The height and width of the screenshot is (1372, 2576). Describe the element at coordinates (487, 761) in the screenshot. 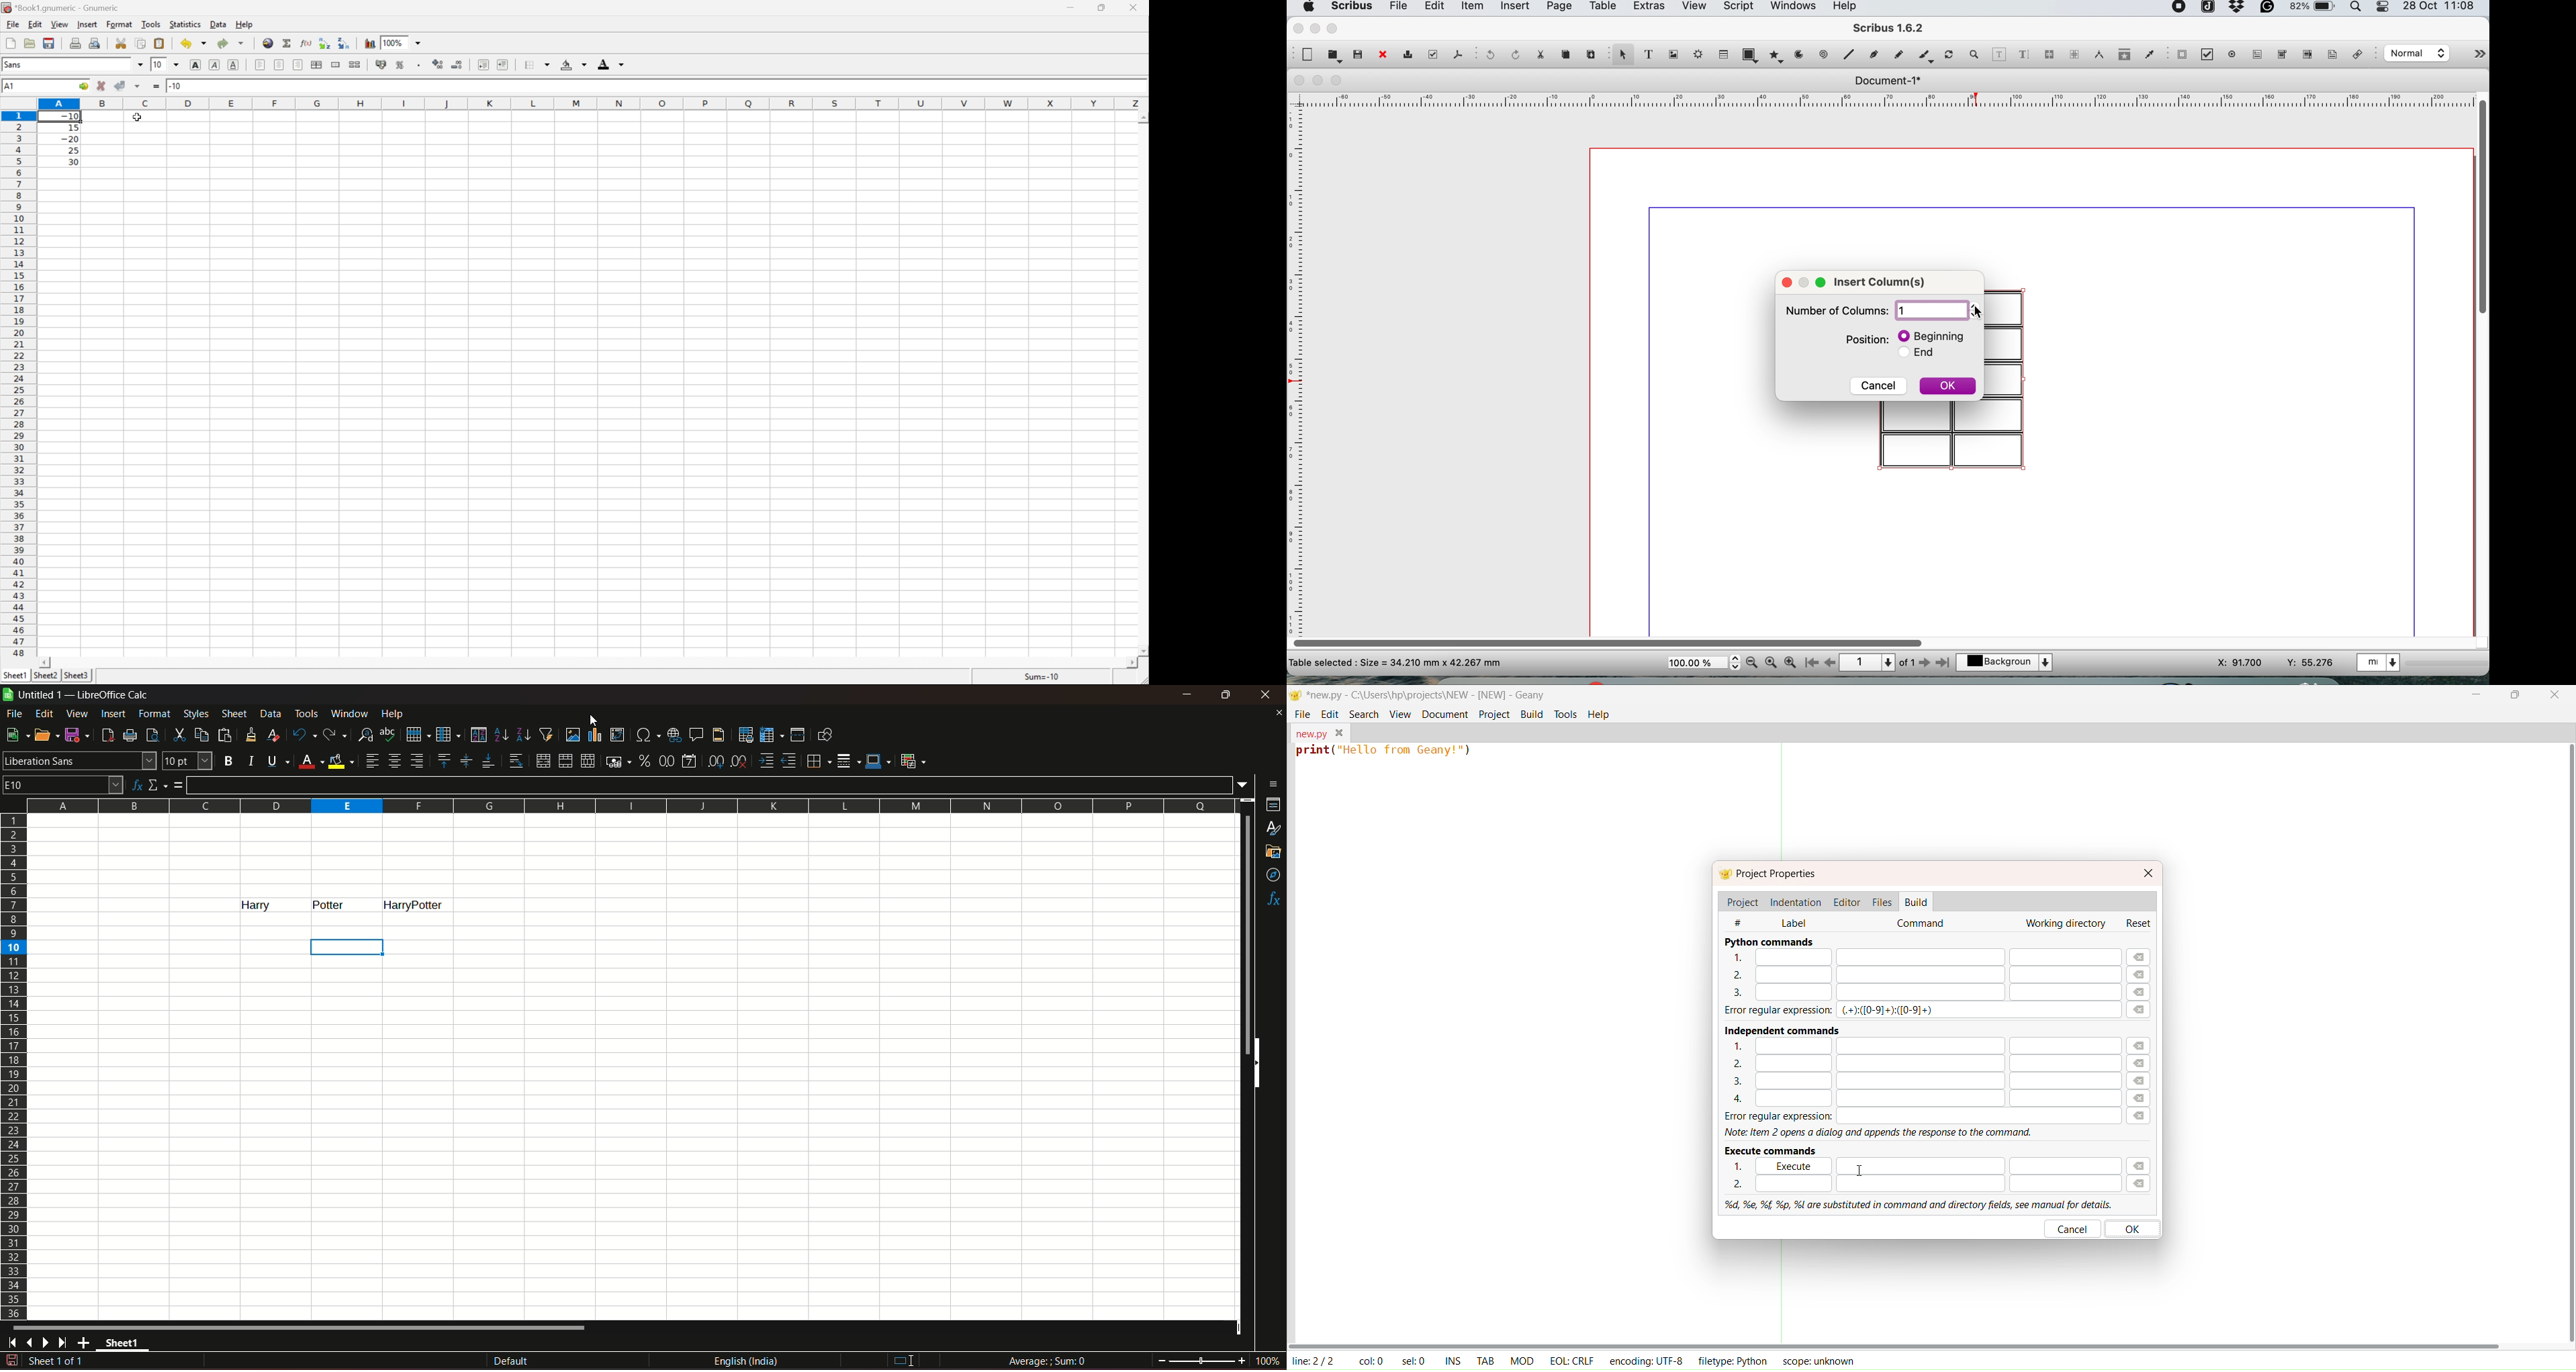

I see `align bottom` at that location.